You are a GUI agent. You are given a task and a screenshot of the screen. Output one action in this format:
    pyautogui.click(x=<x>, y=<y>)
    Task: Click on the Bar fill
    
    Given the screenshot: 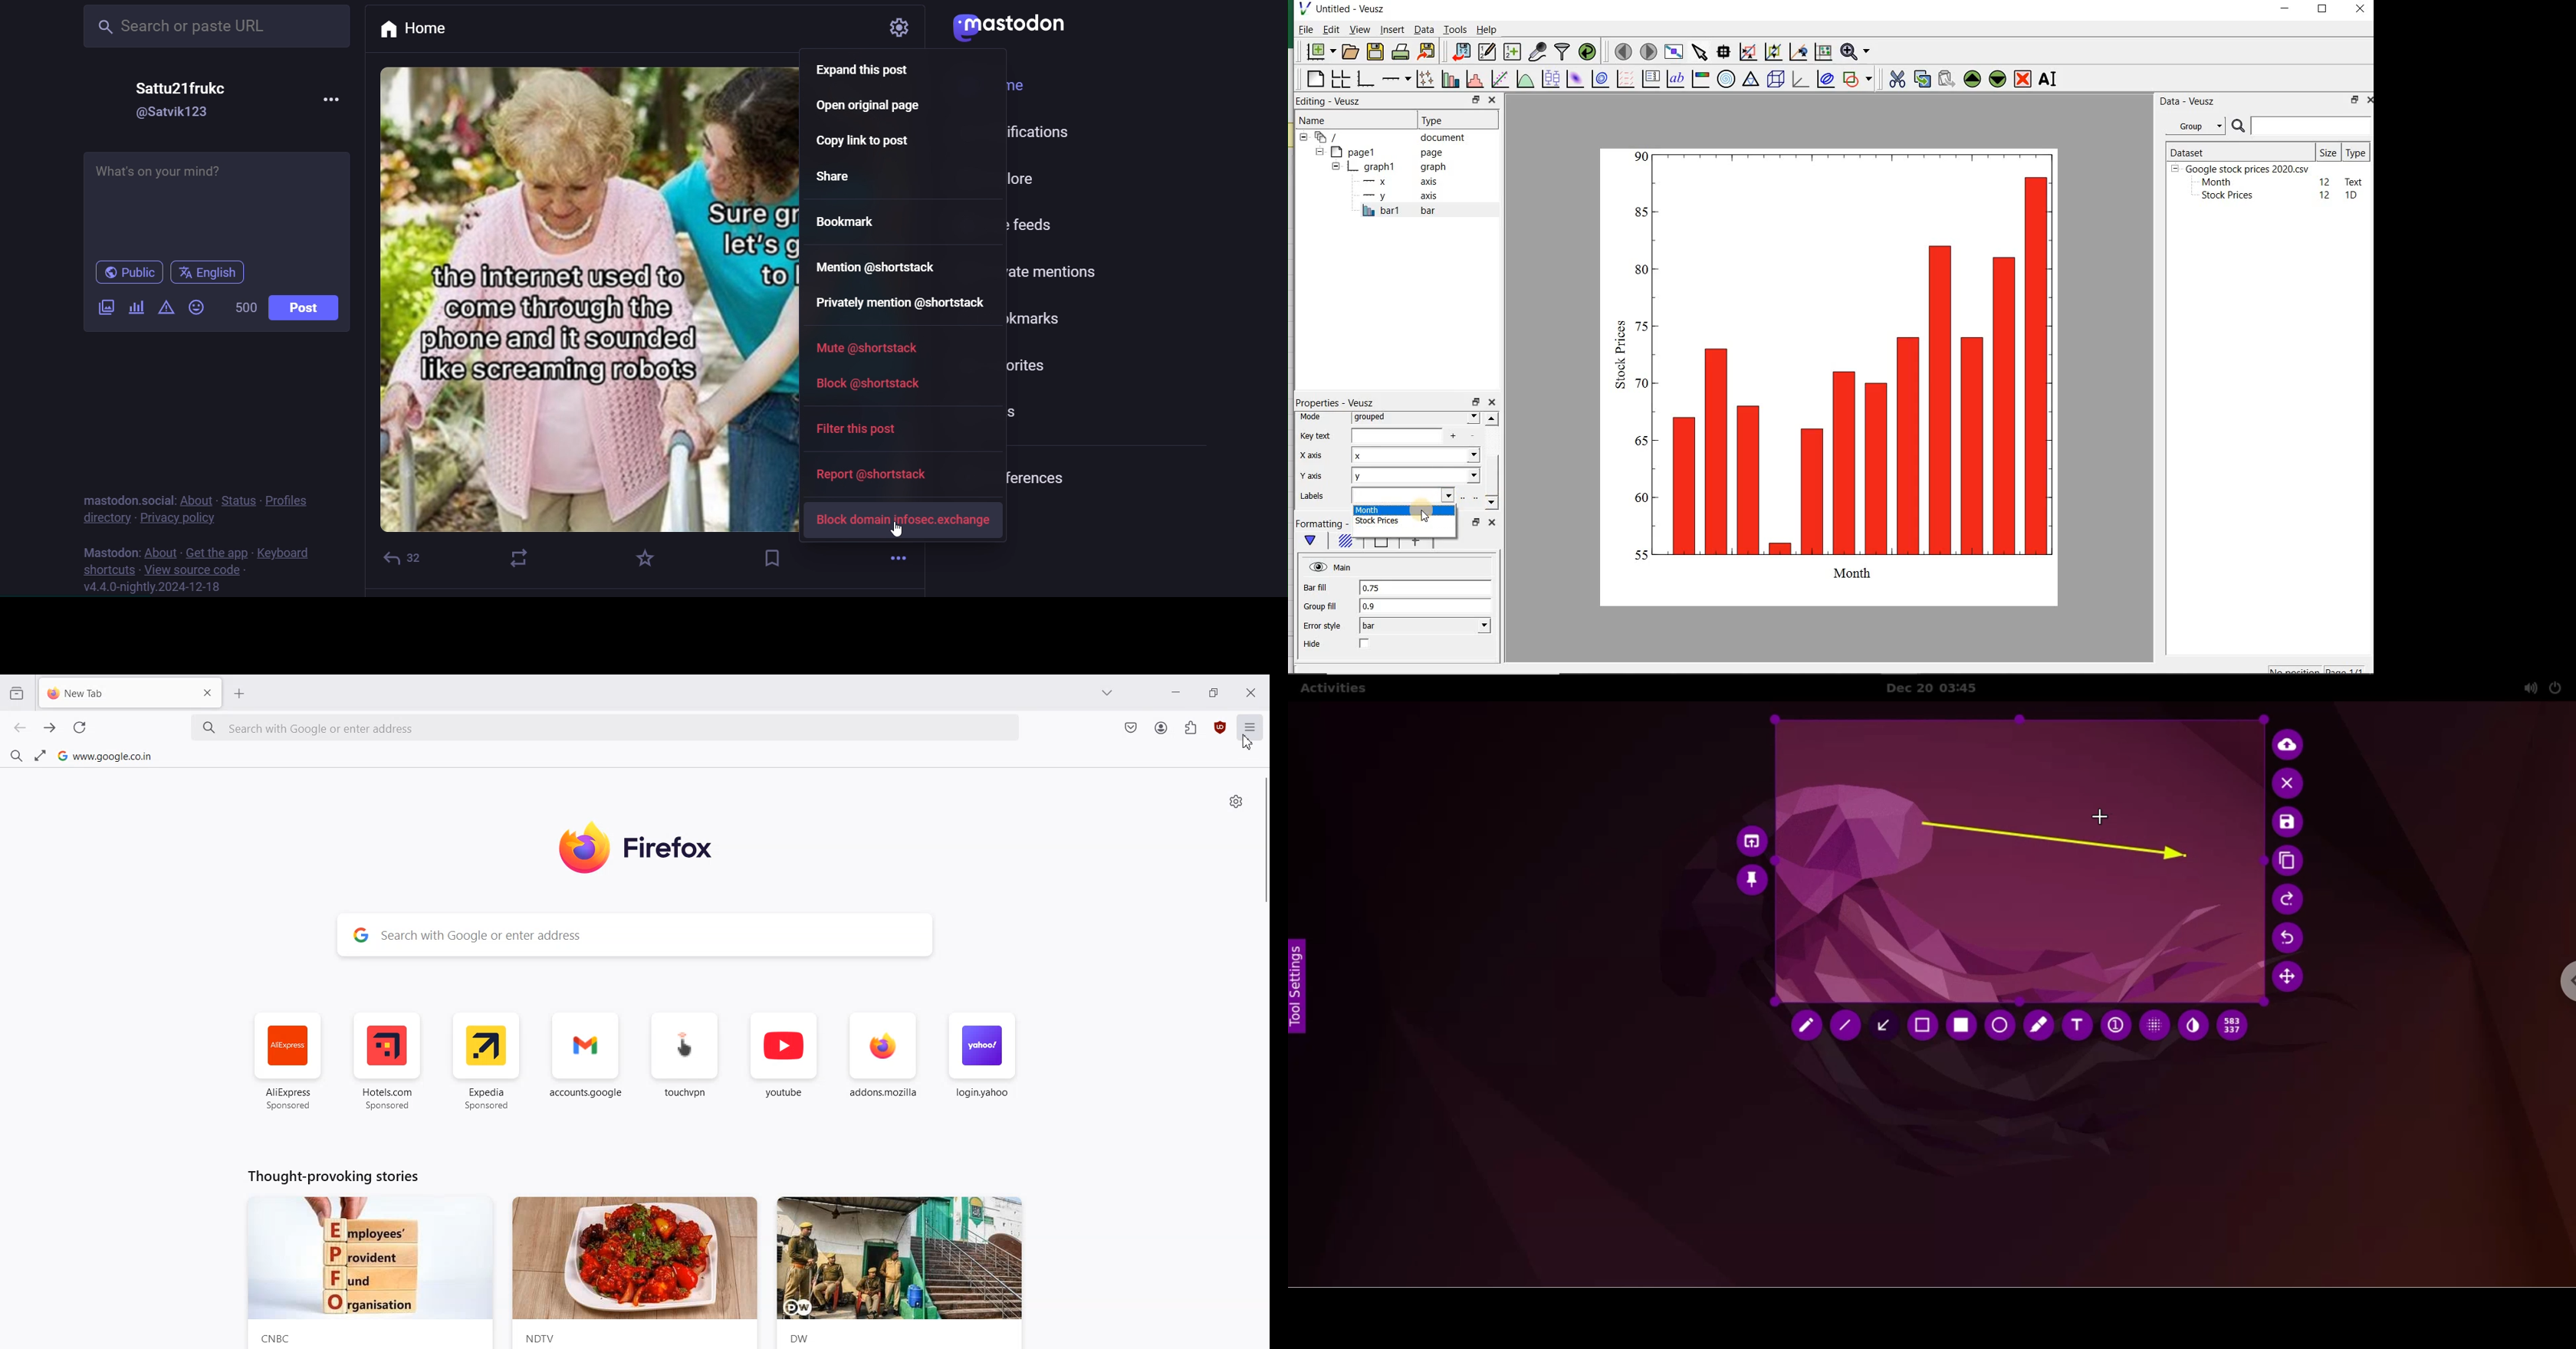 What is the action you would take?
    pyautogui.click(x=1316, y=589)
    